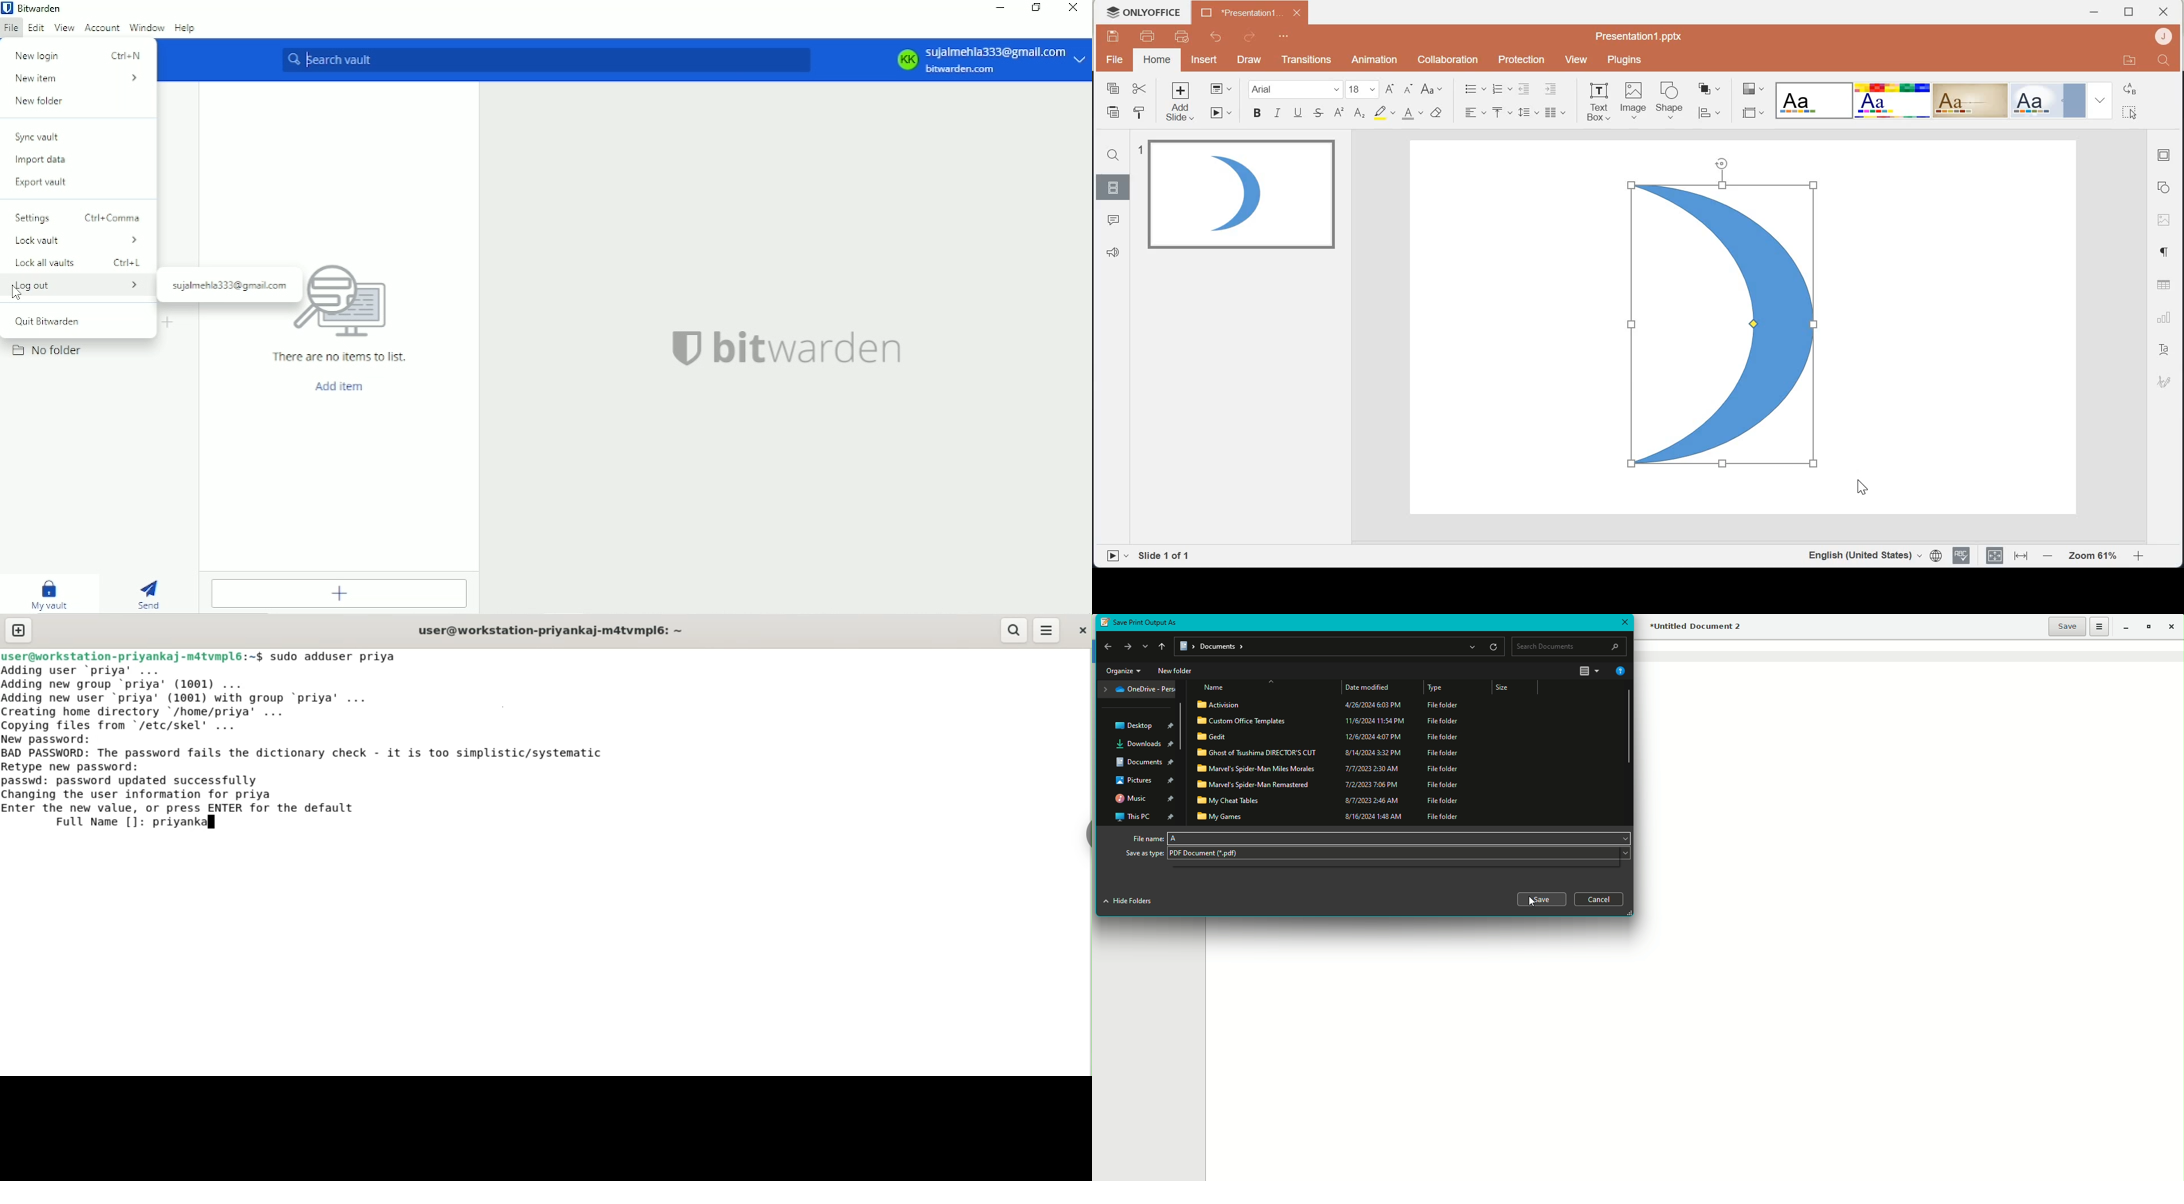  I want to click on Send, so click(148, 593).